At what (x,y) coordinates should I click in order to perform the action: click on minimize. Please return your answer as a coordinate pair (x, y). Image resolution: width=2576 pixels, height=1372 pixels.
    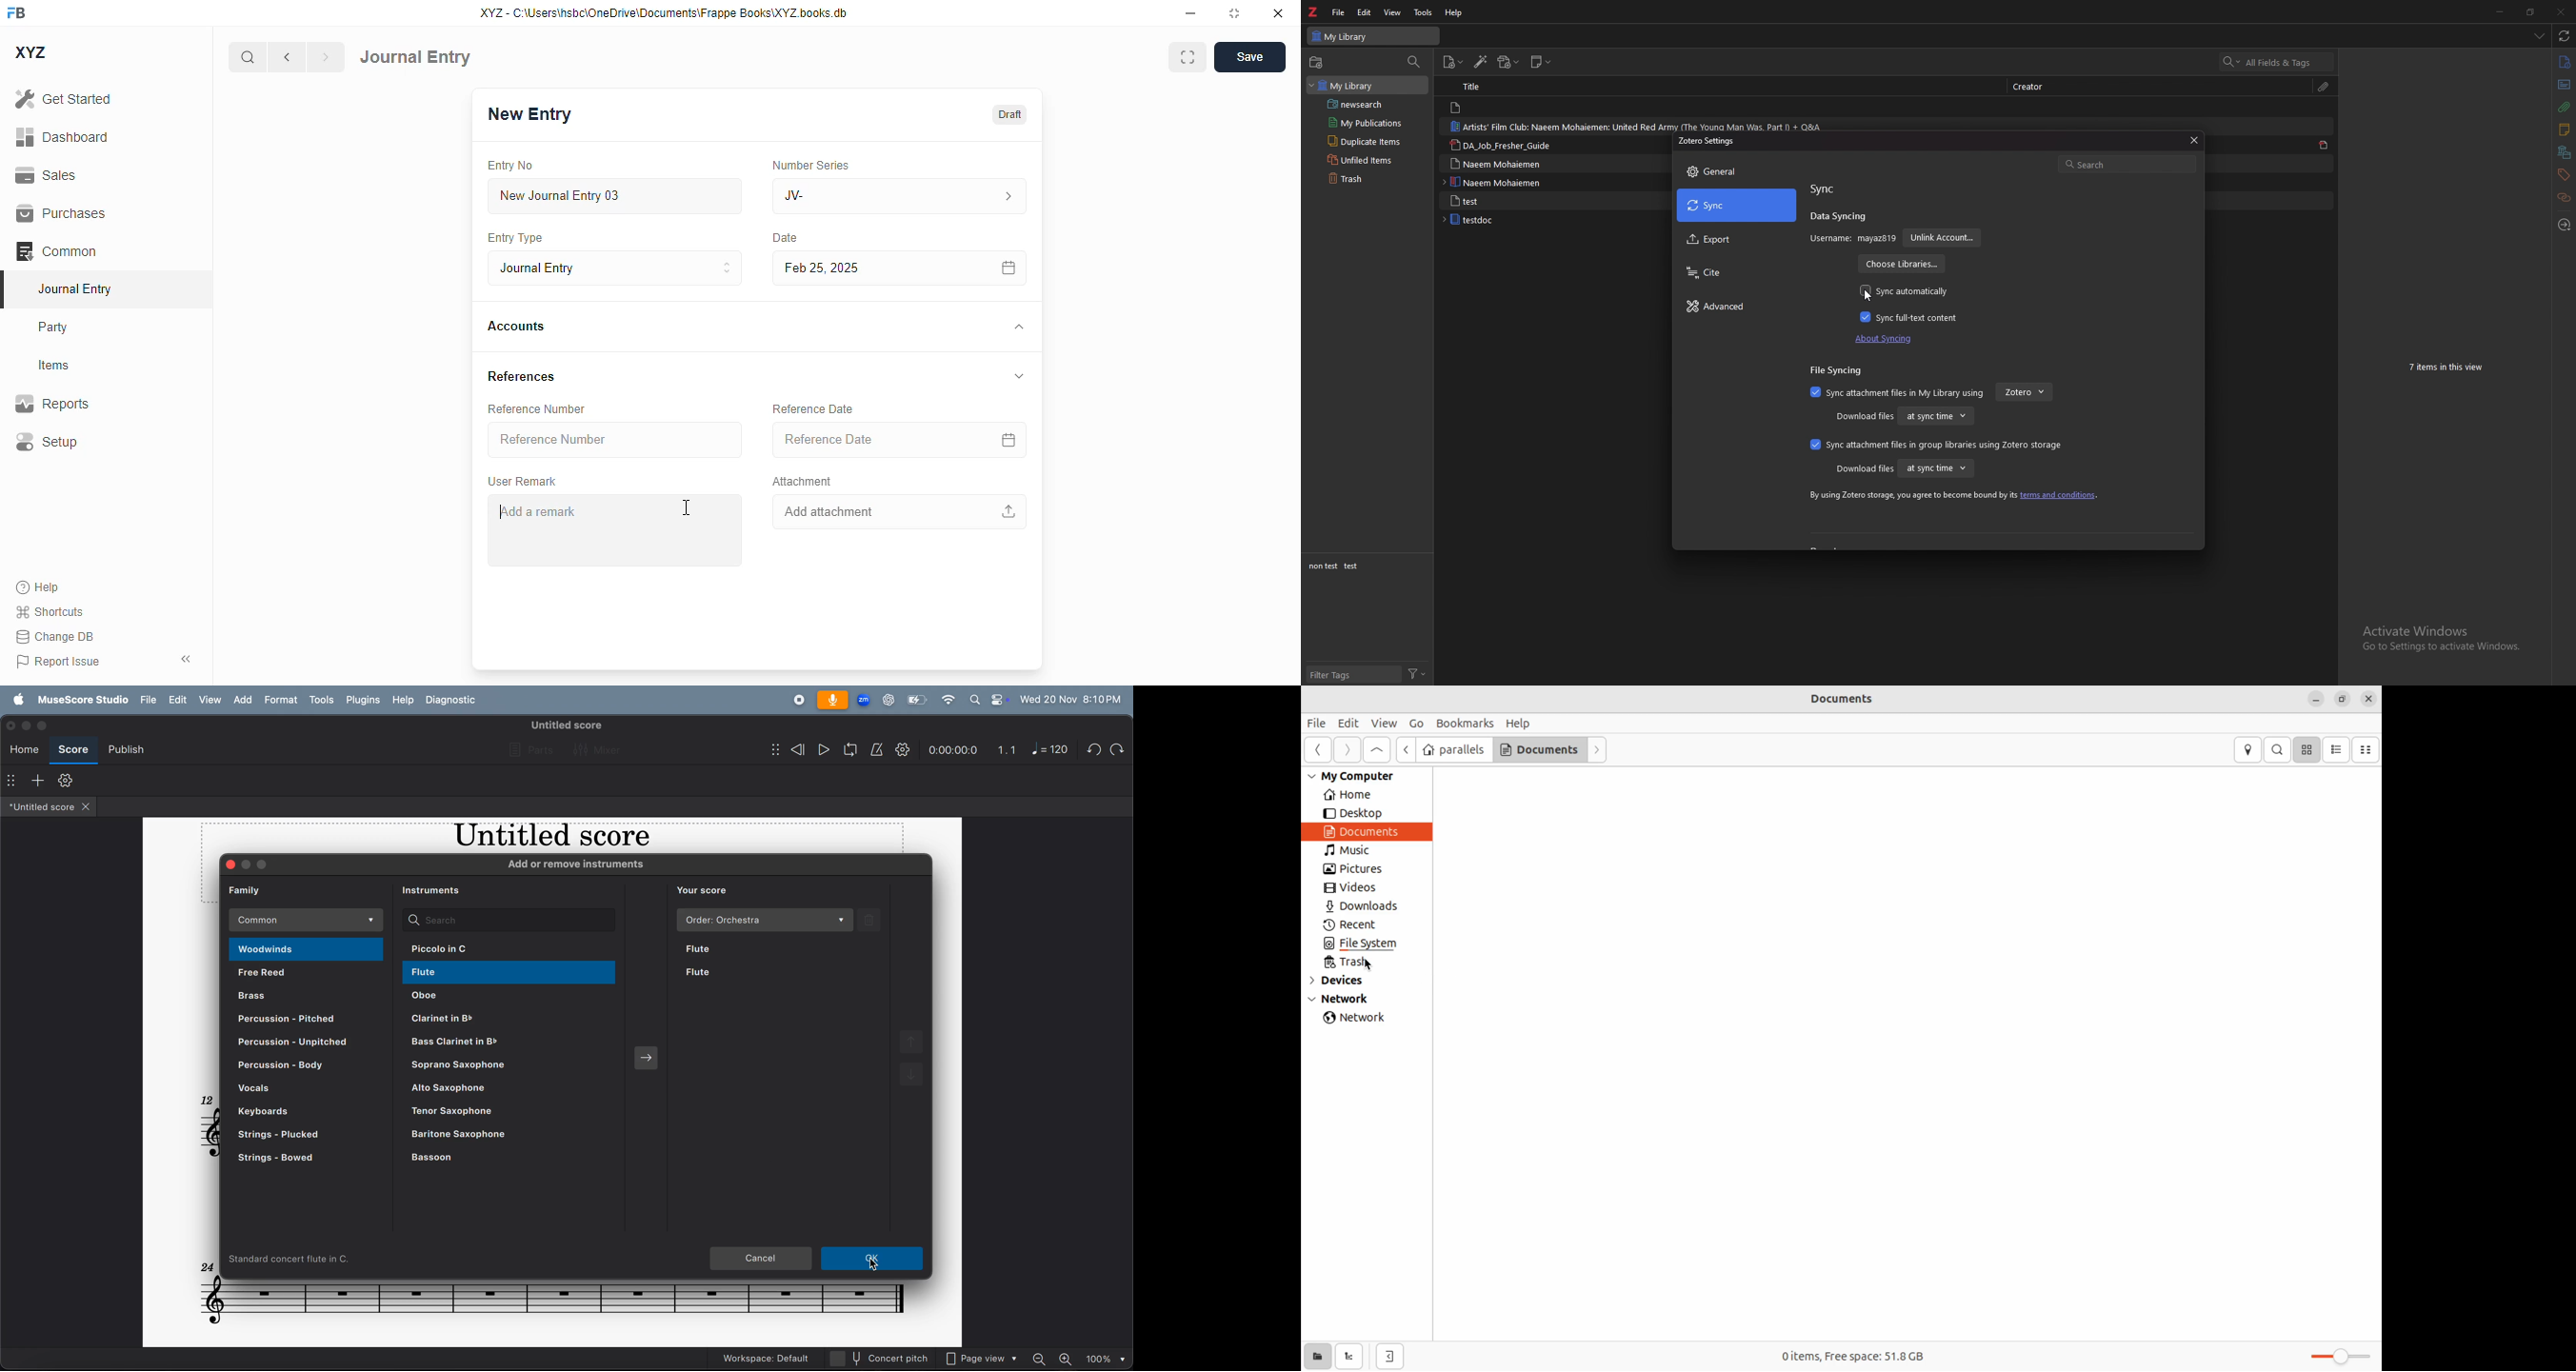
    Looking at the image, I should click on (2501, 11).